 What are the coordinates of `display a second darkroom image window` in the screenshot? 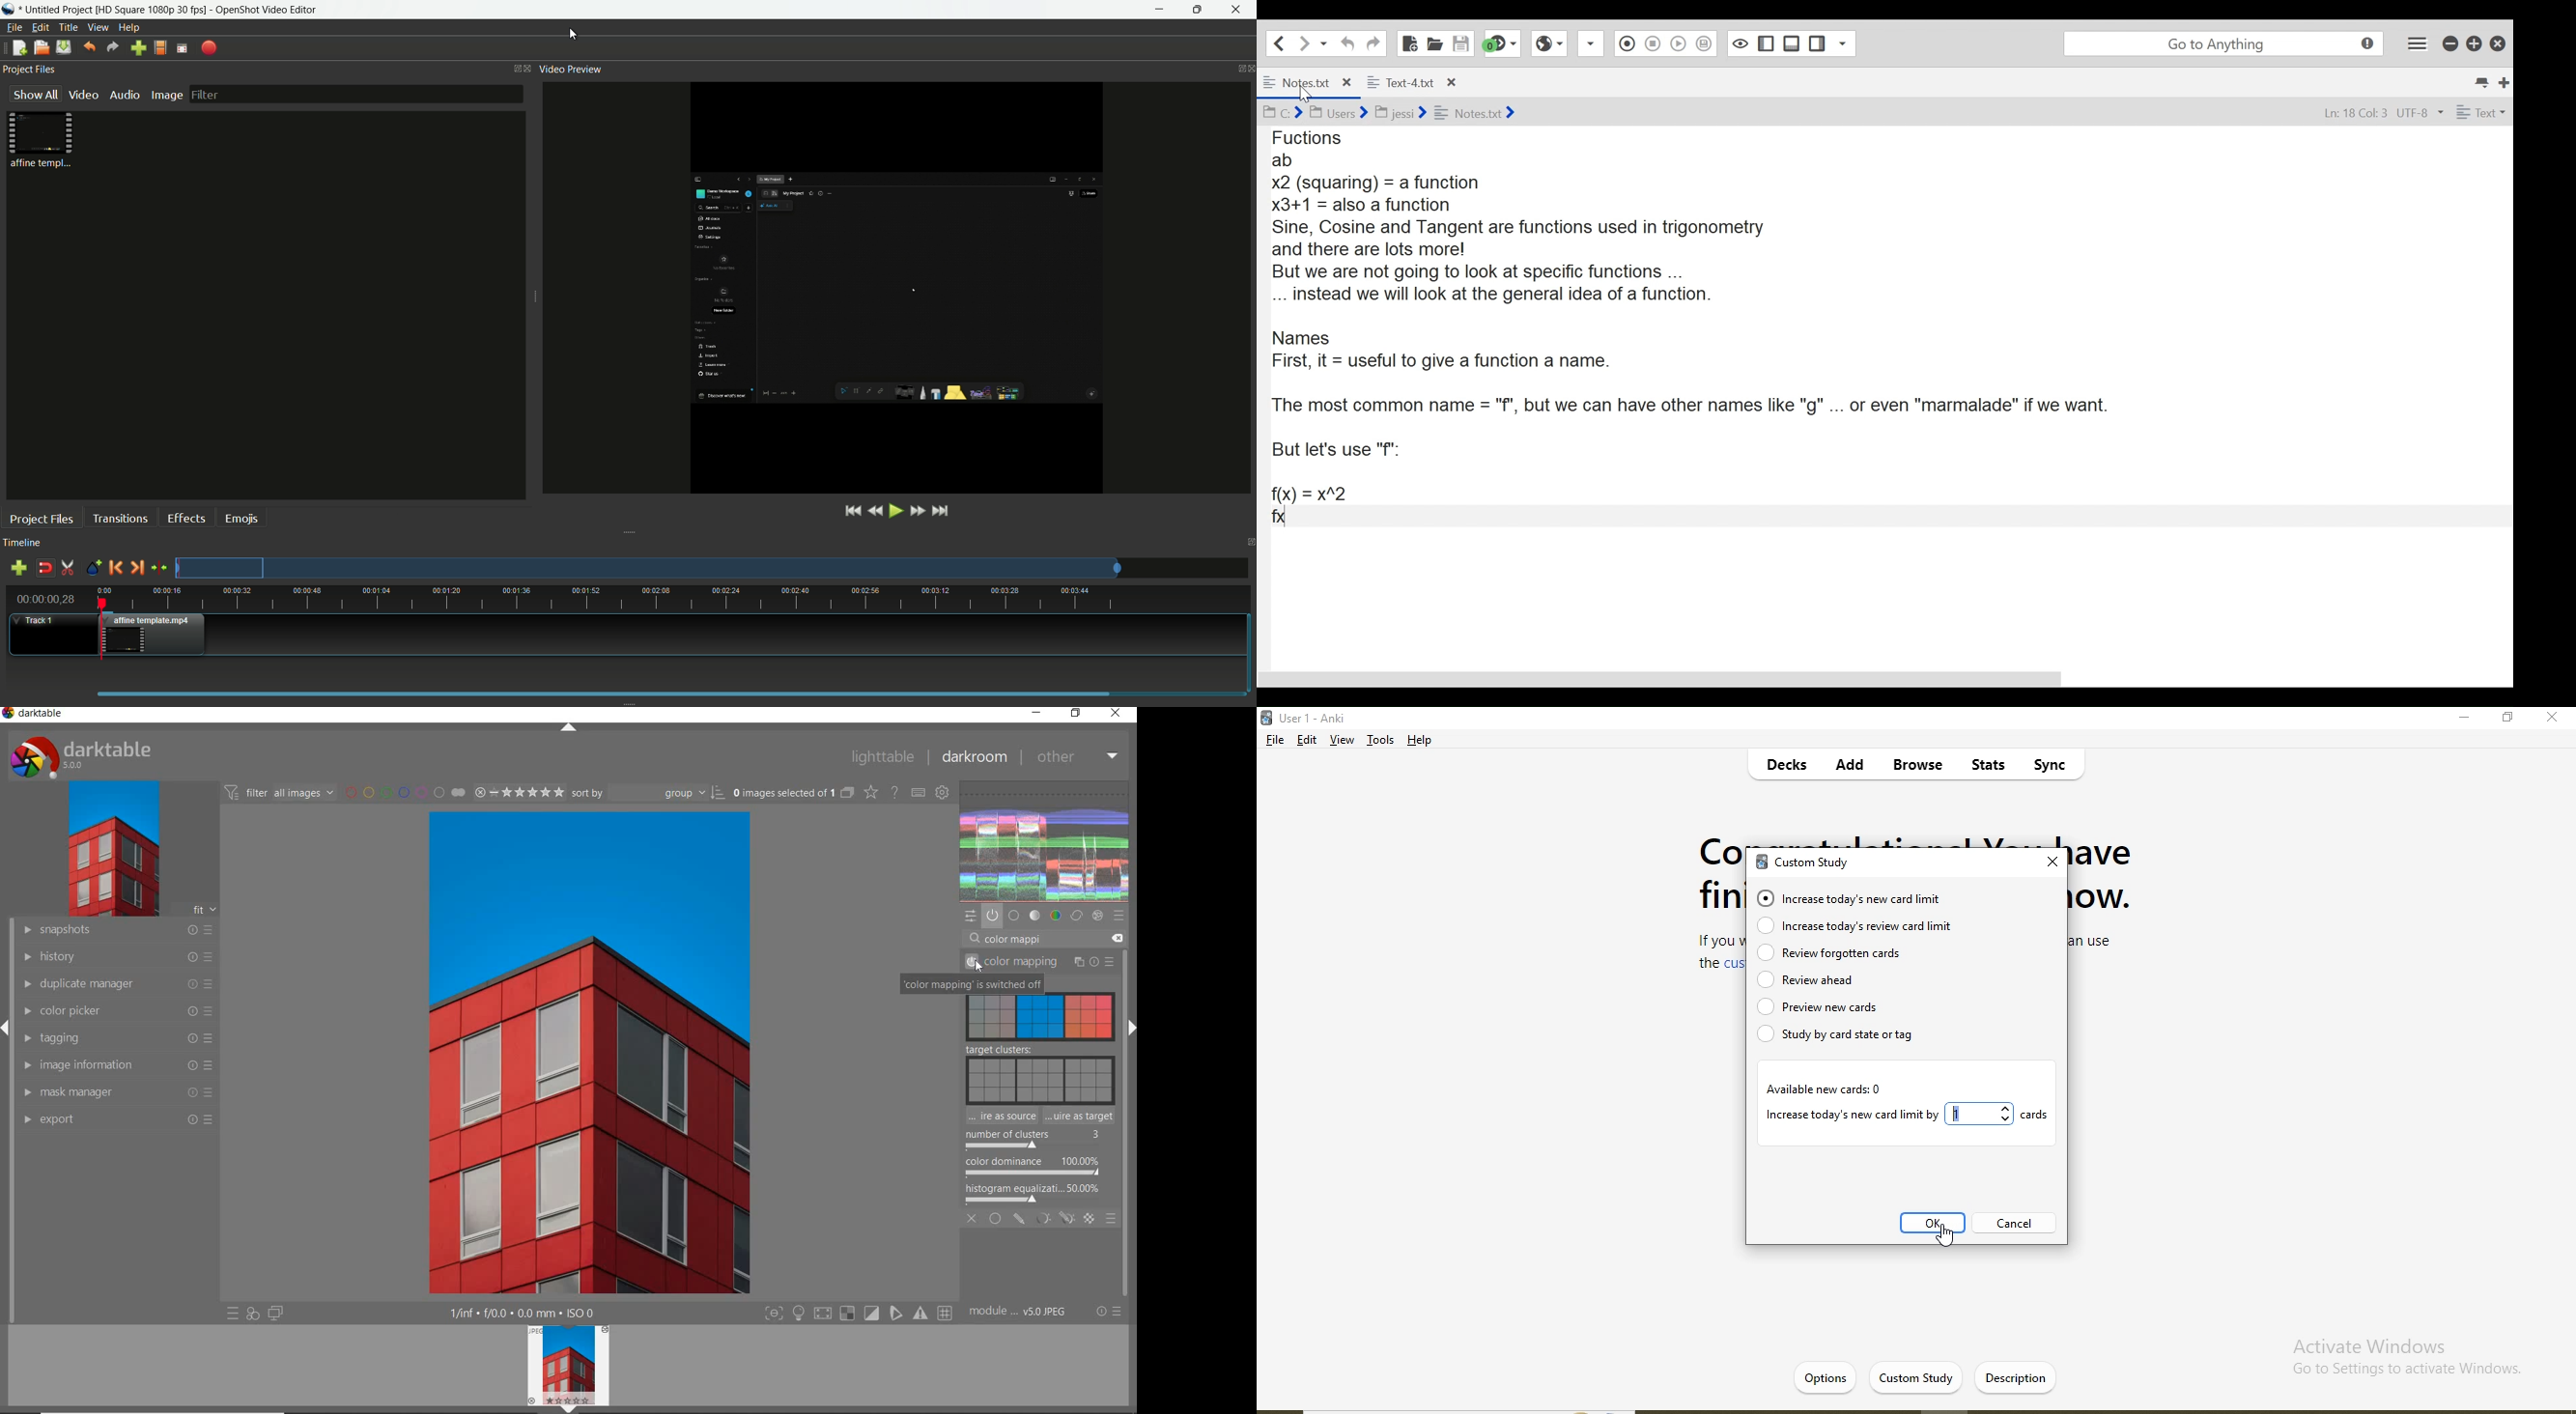 It's located at (274, 1315).